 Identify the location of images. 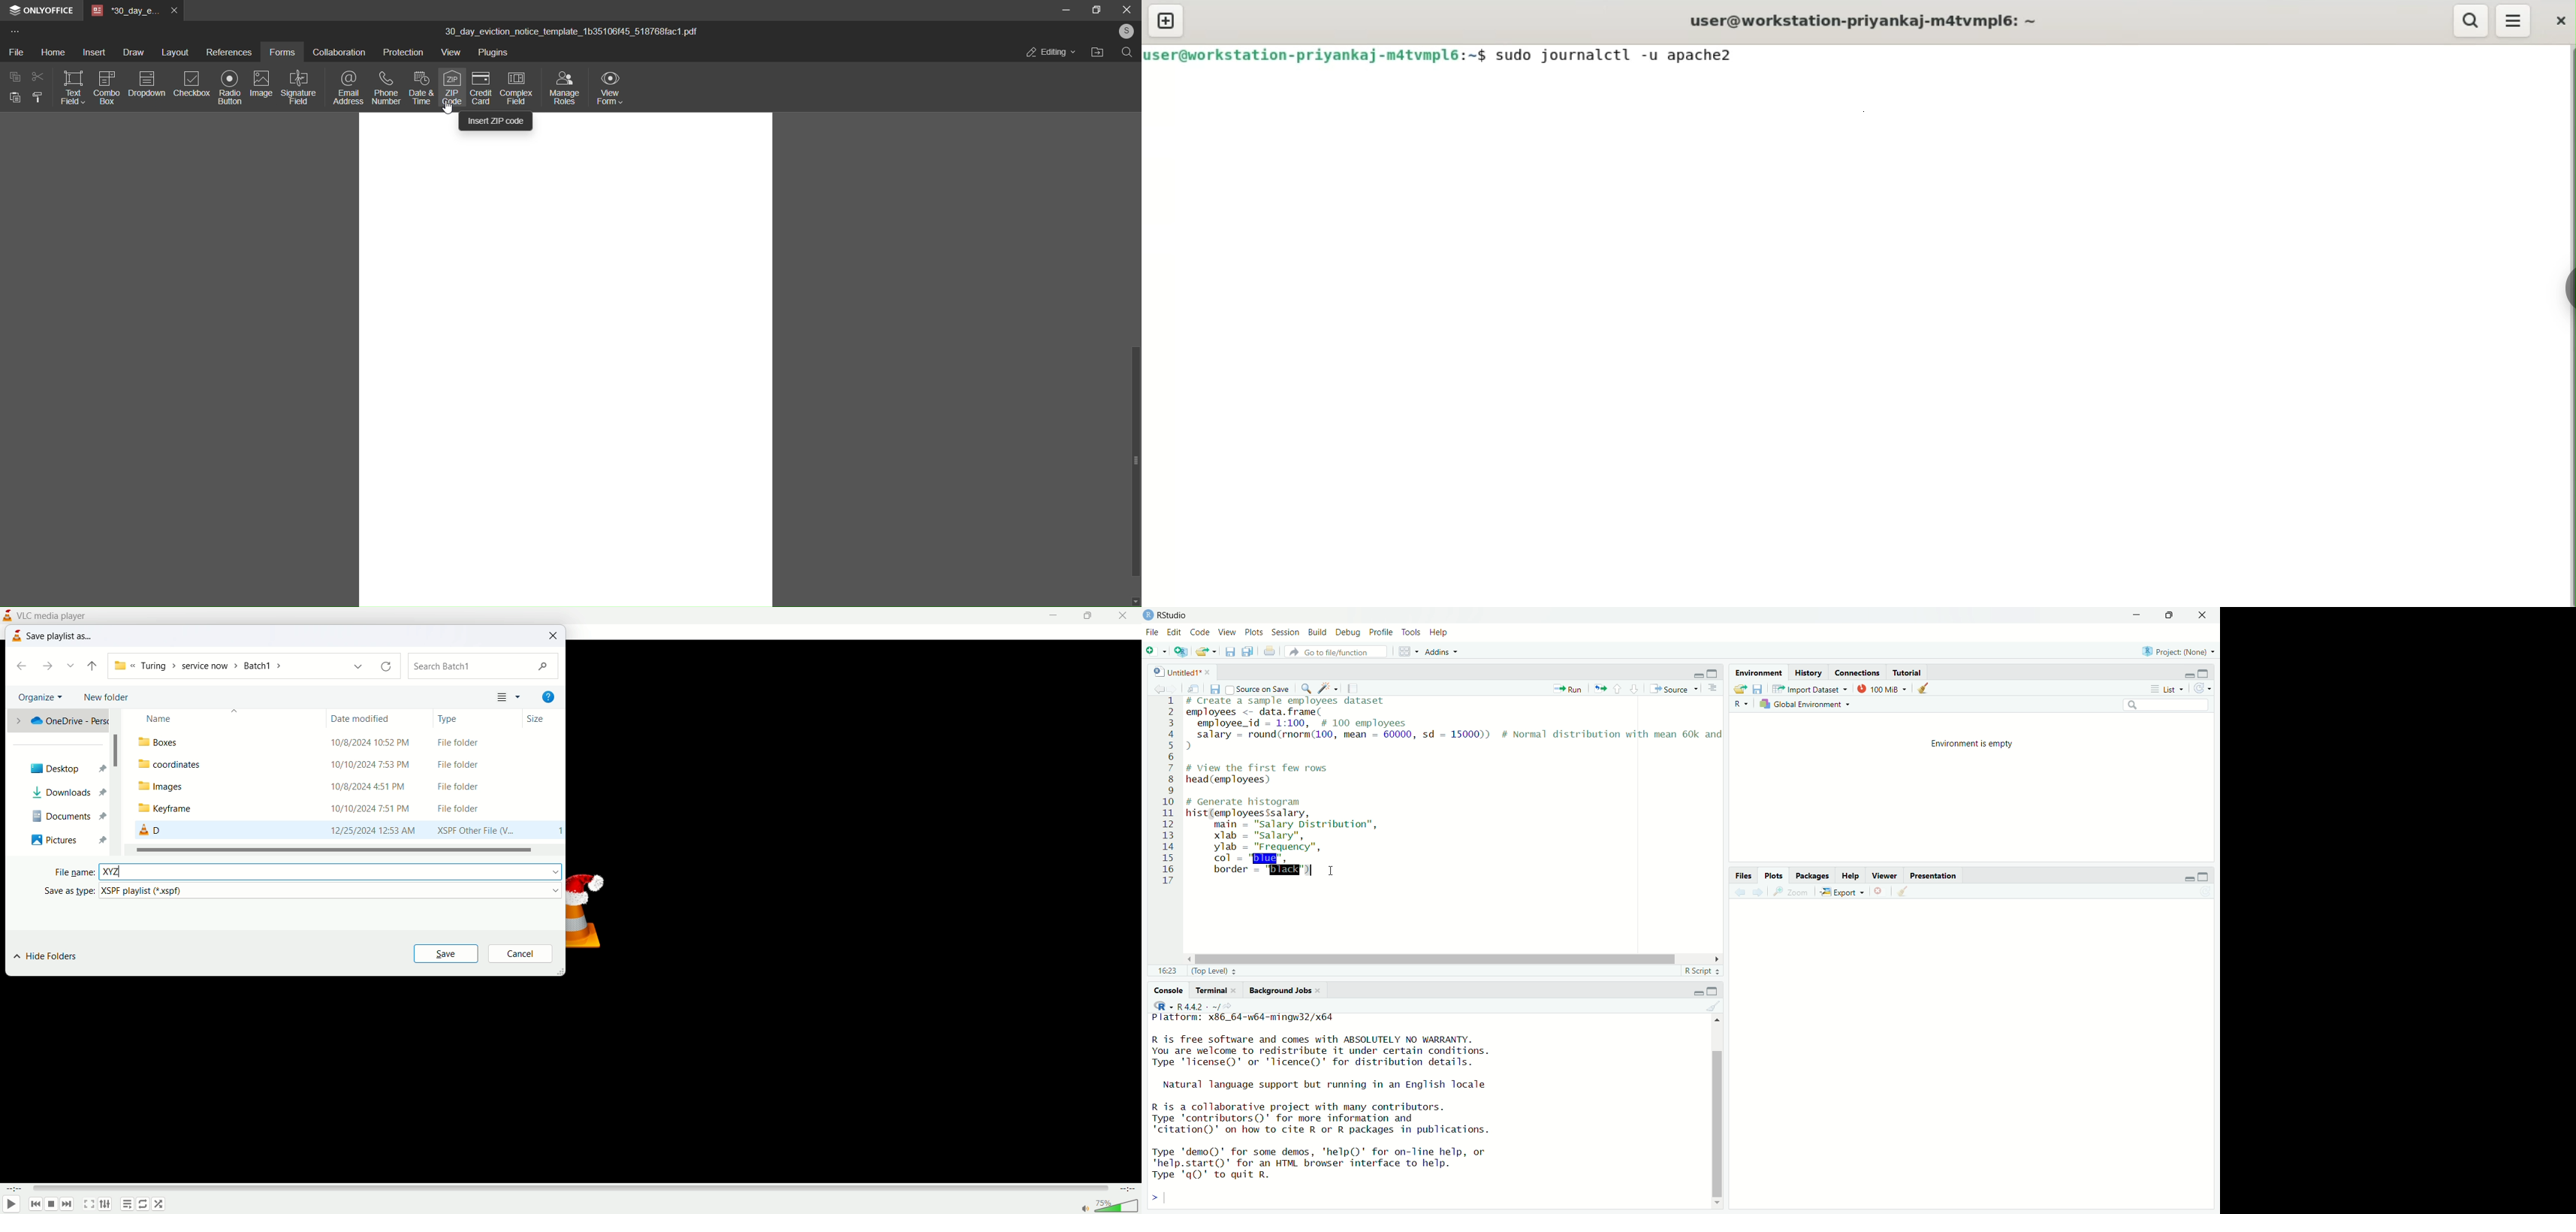
(176, 787).